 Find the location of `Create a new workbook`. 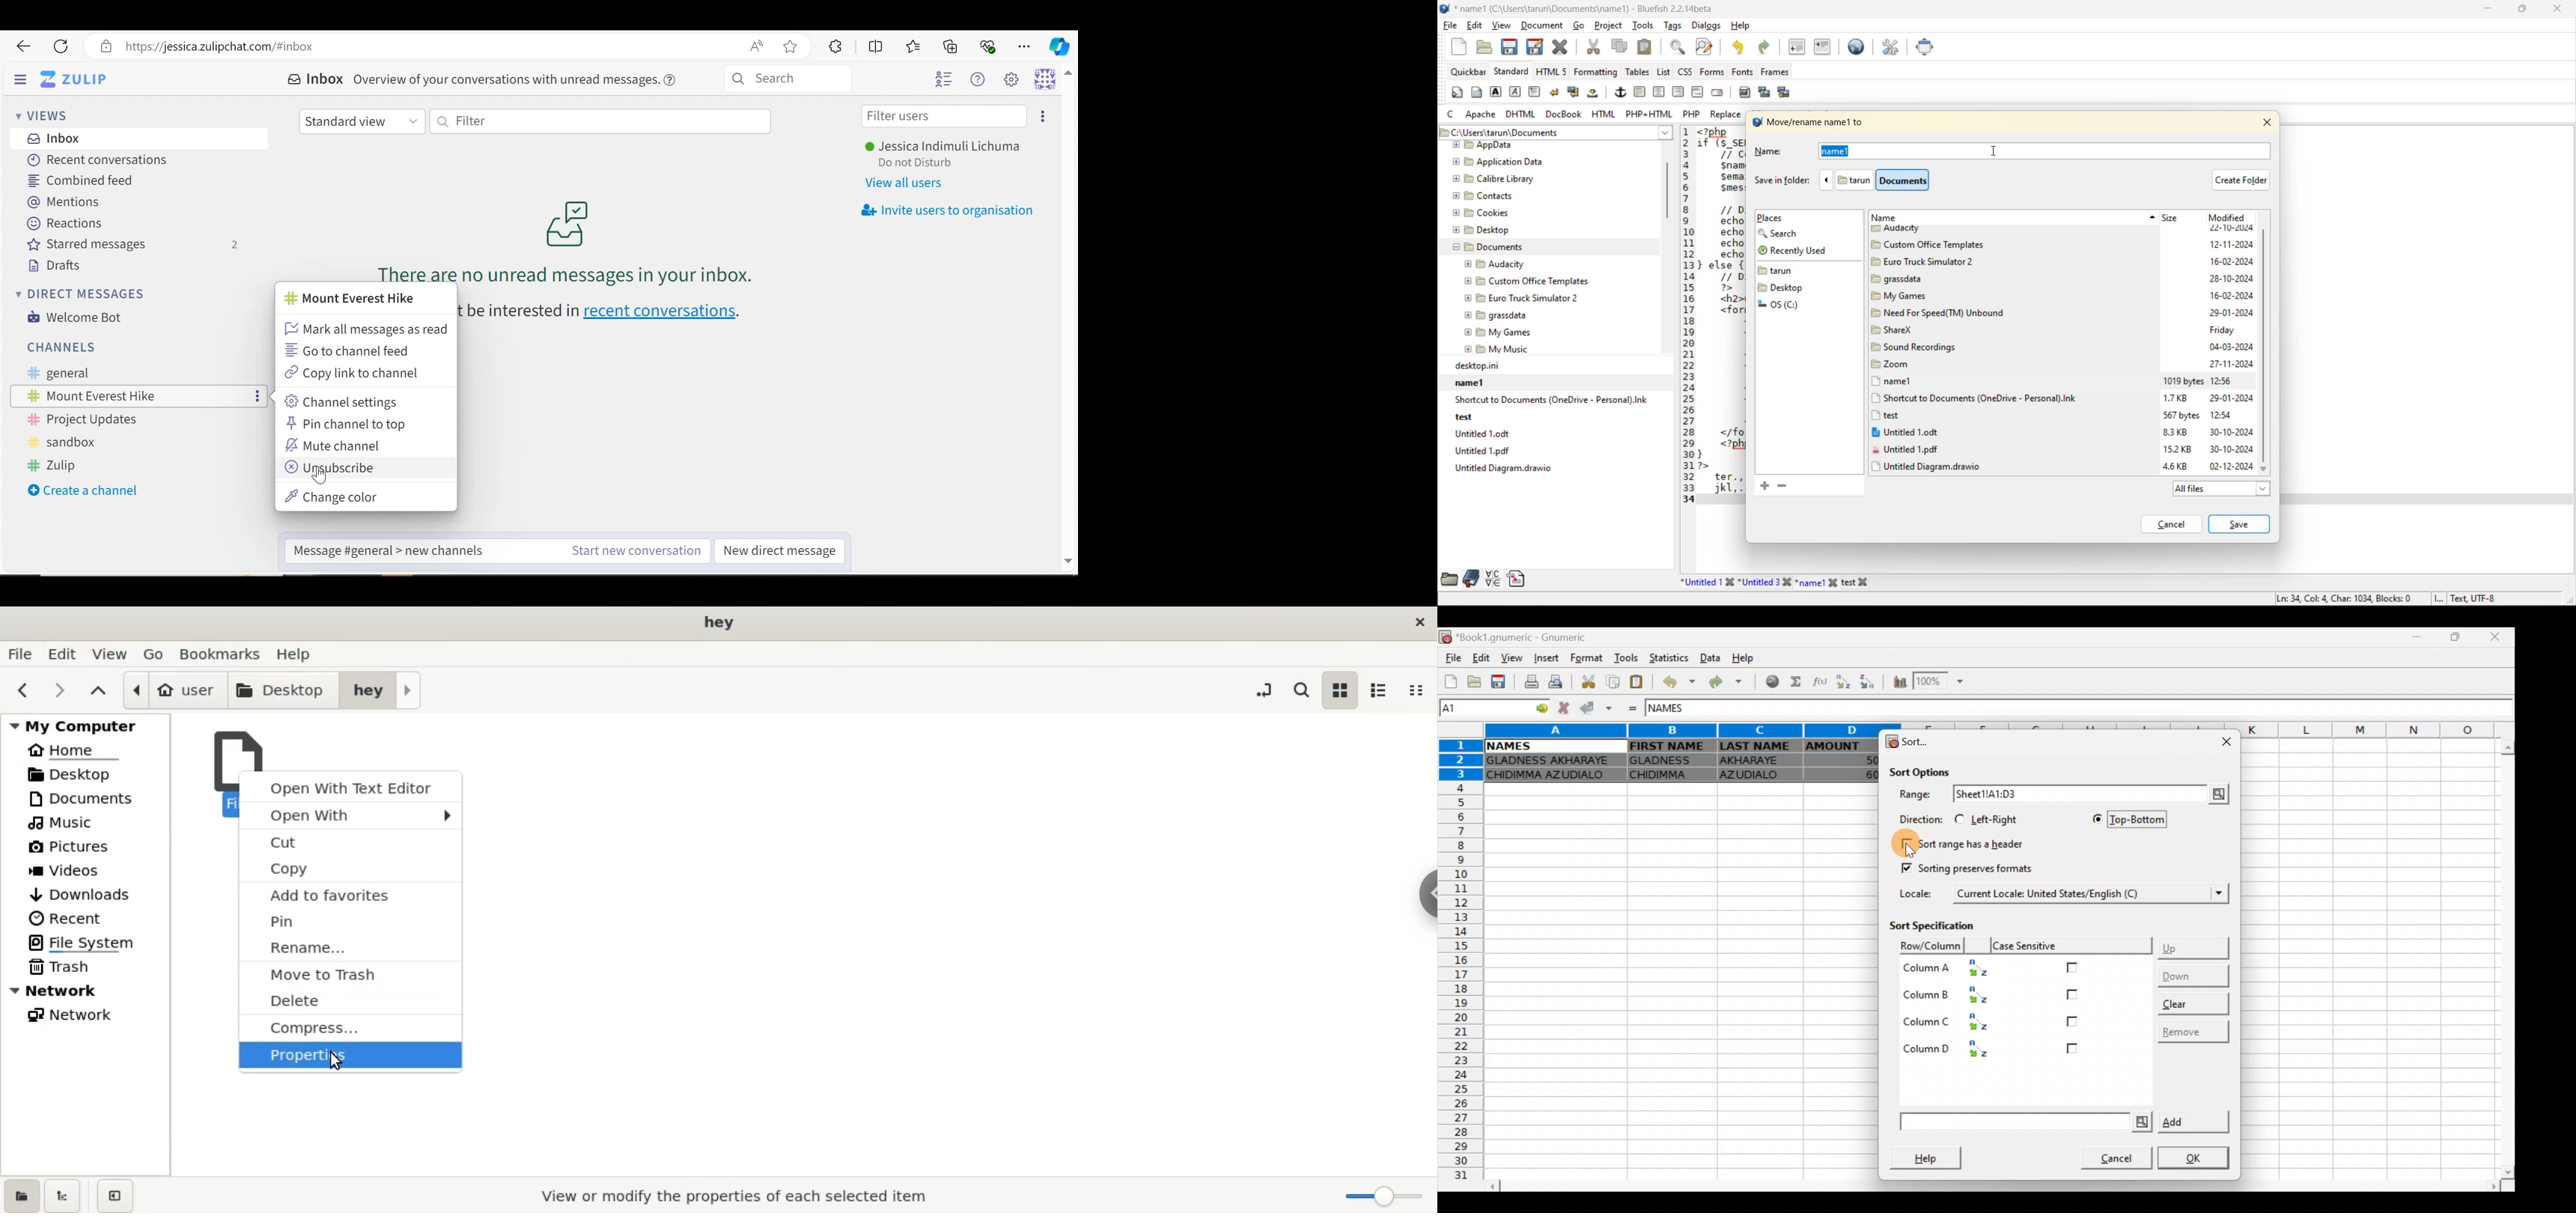

Create a new workbook is located at coordinates (1451, 681).